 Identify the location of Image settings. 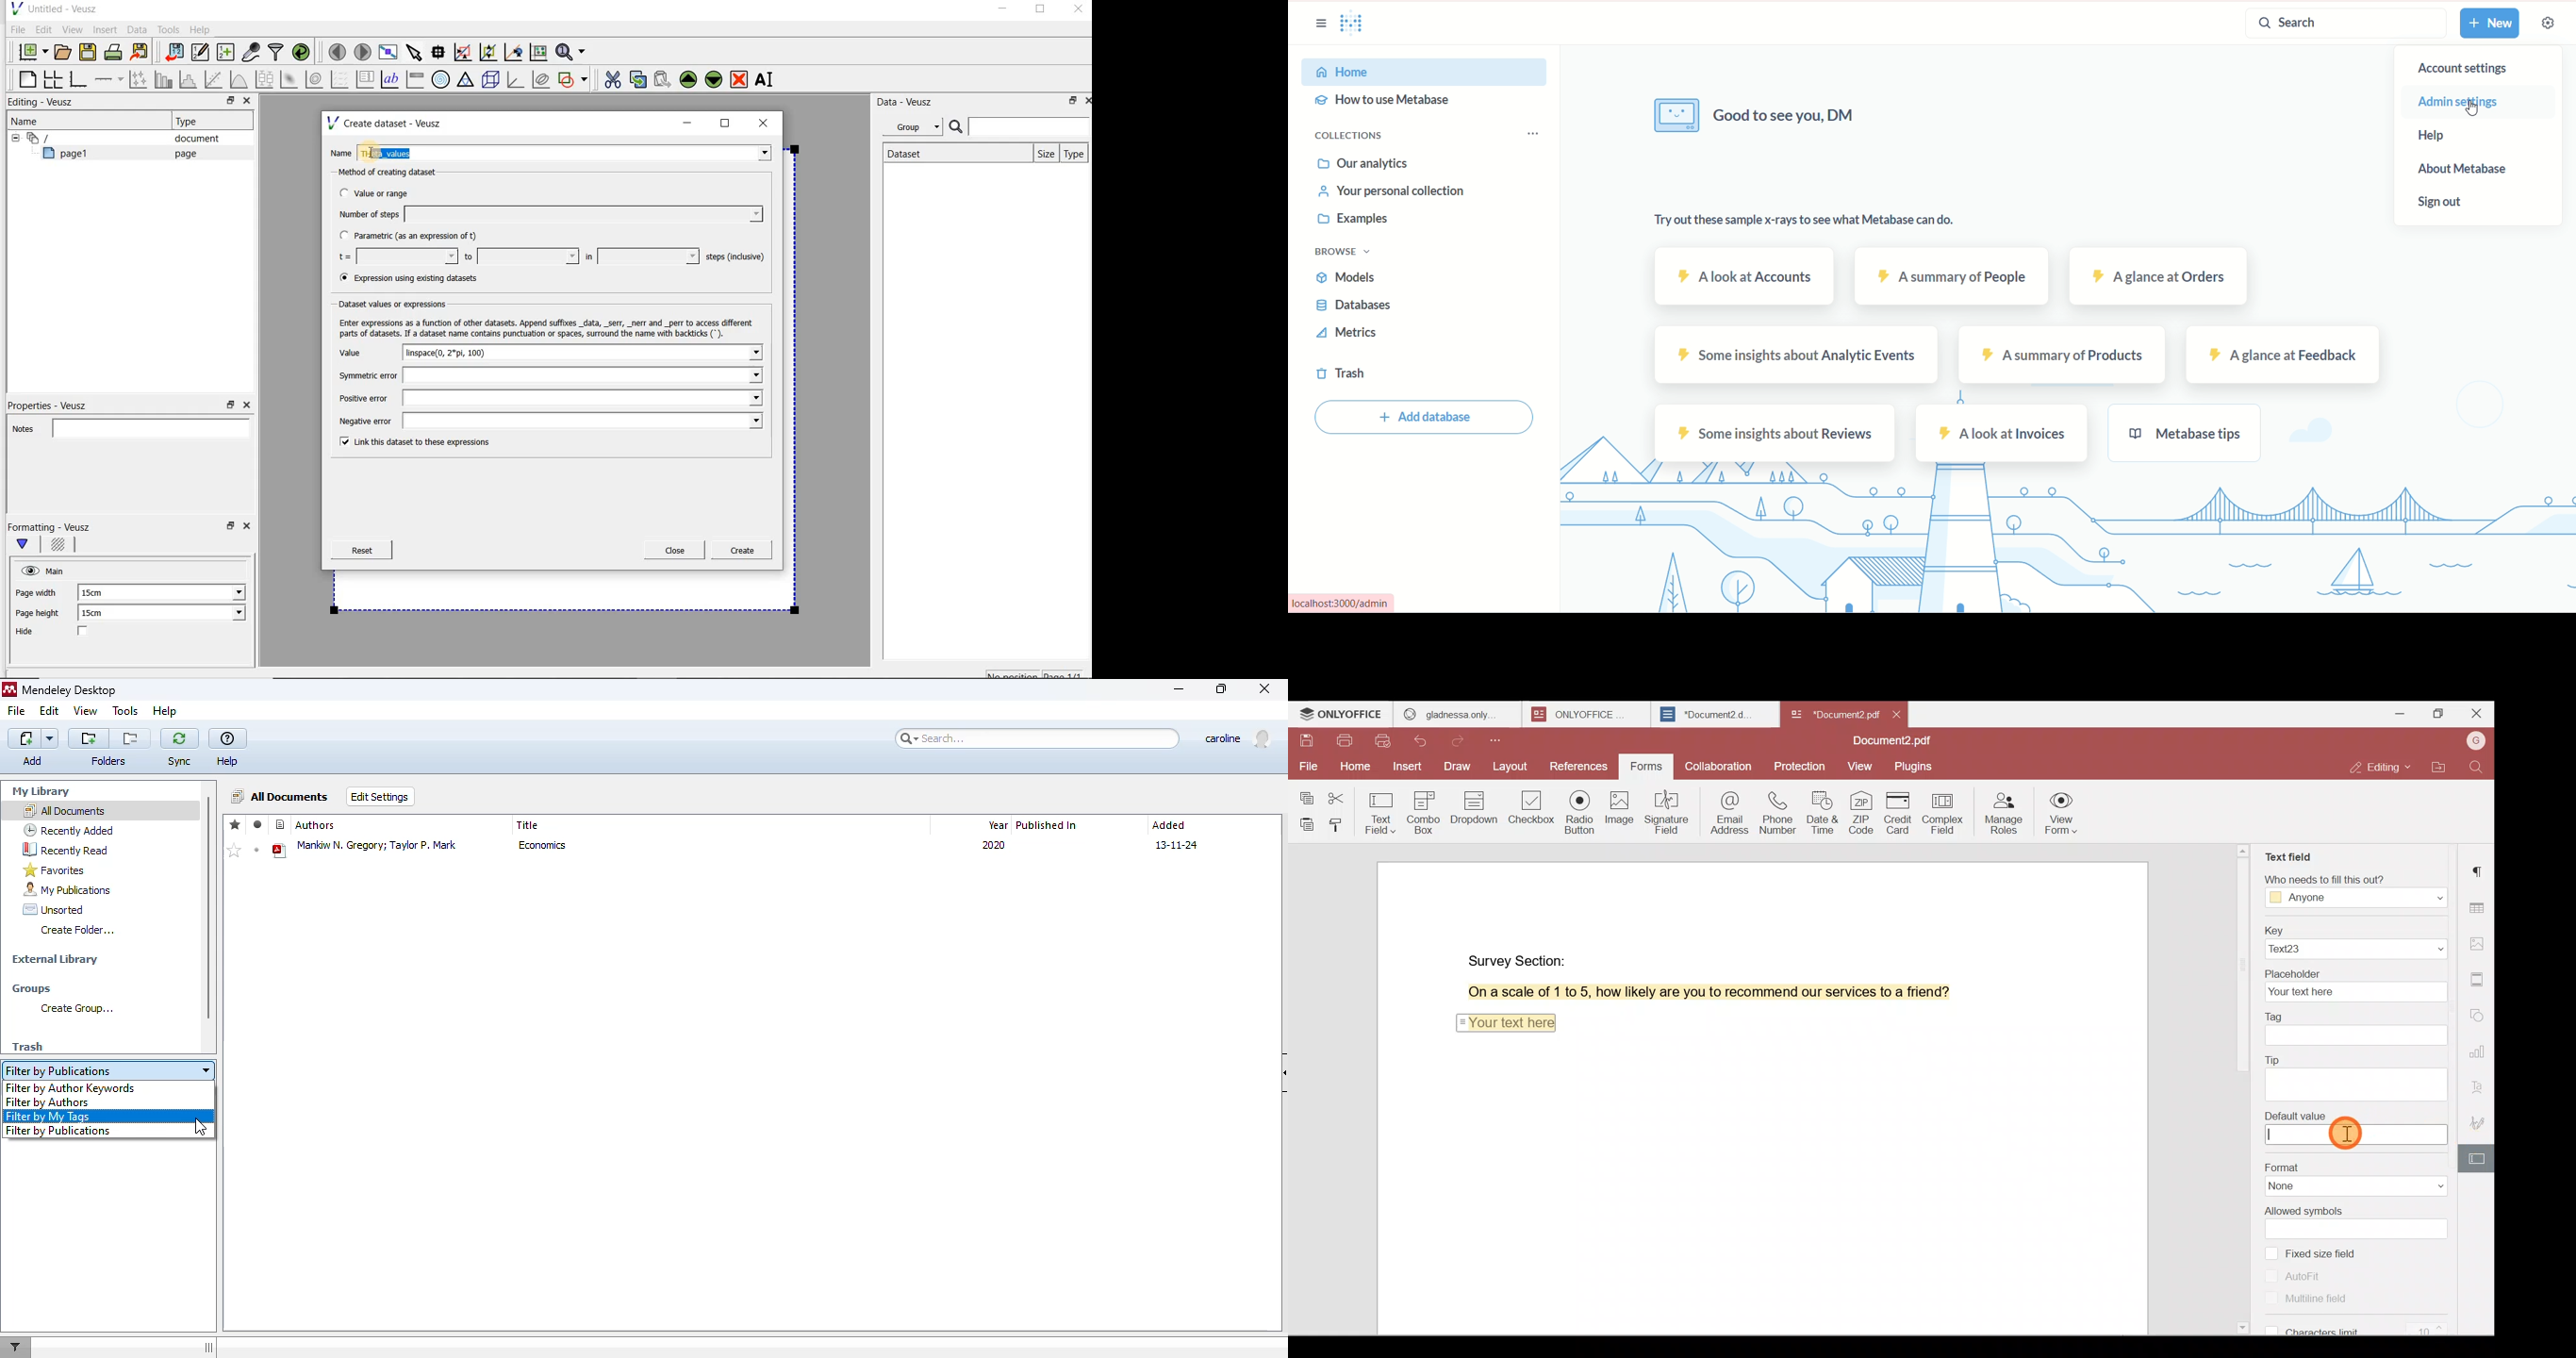
(2481, 946).